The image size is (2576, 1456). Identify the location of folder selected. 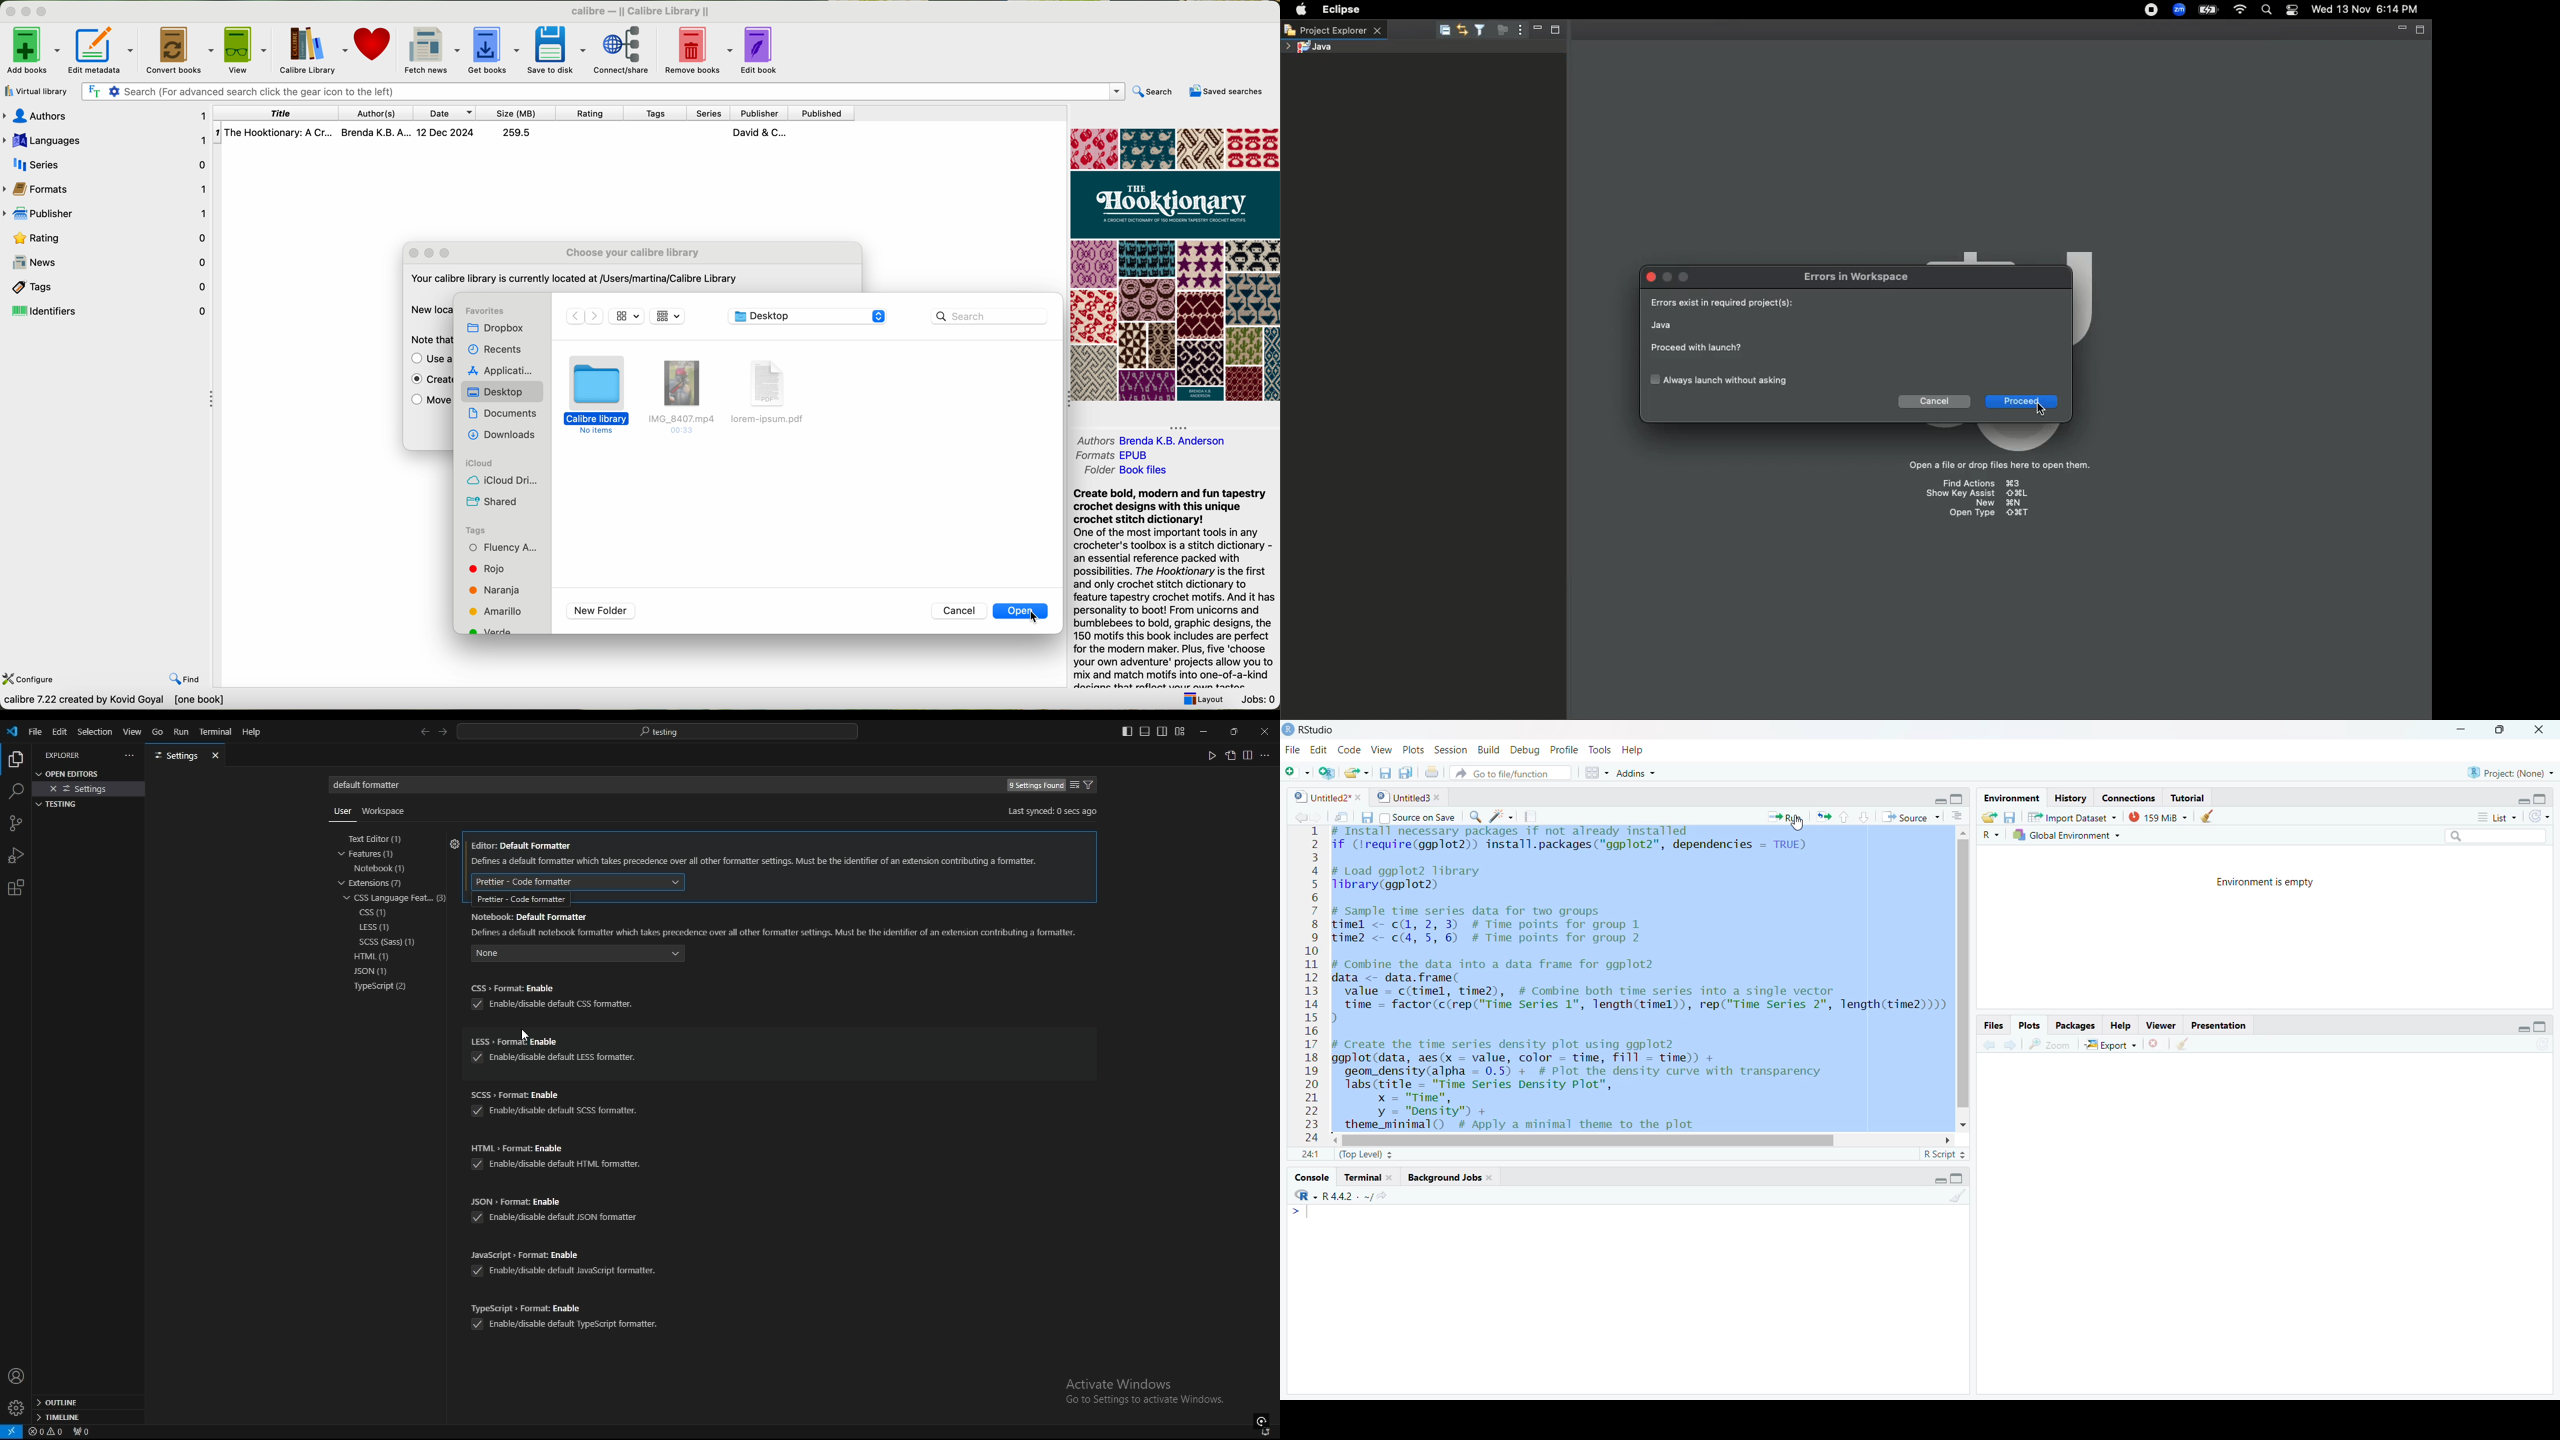
(598, 396).